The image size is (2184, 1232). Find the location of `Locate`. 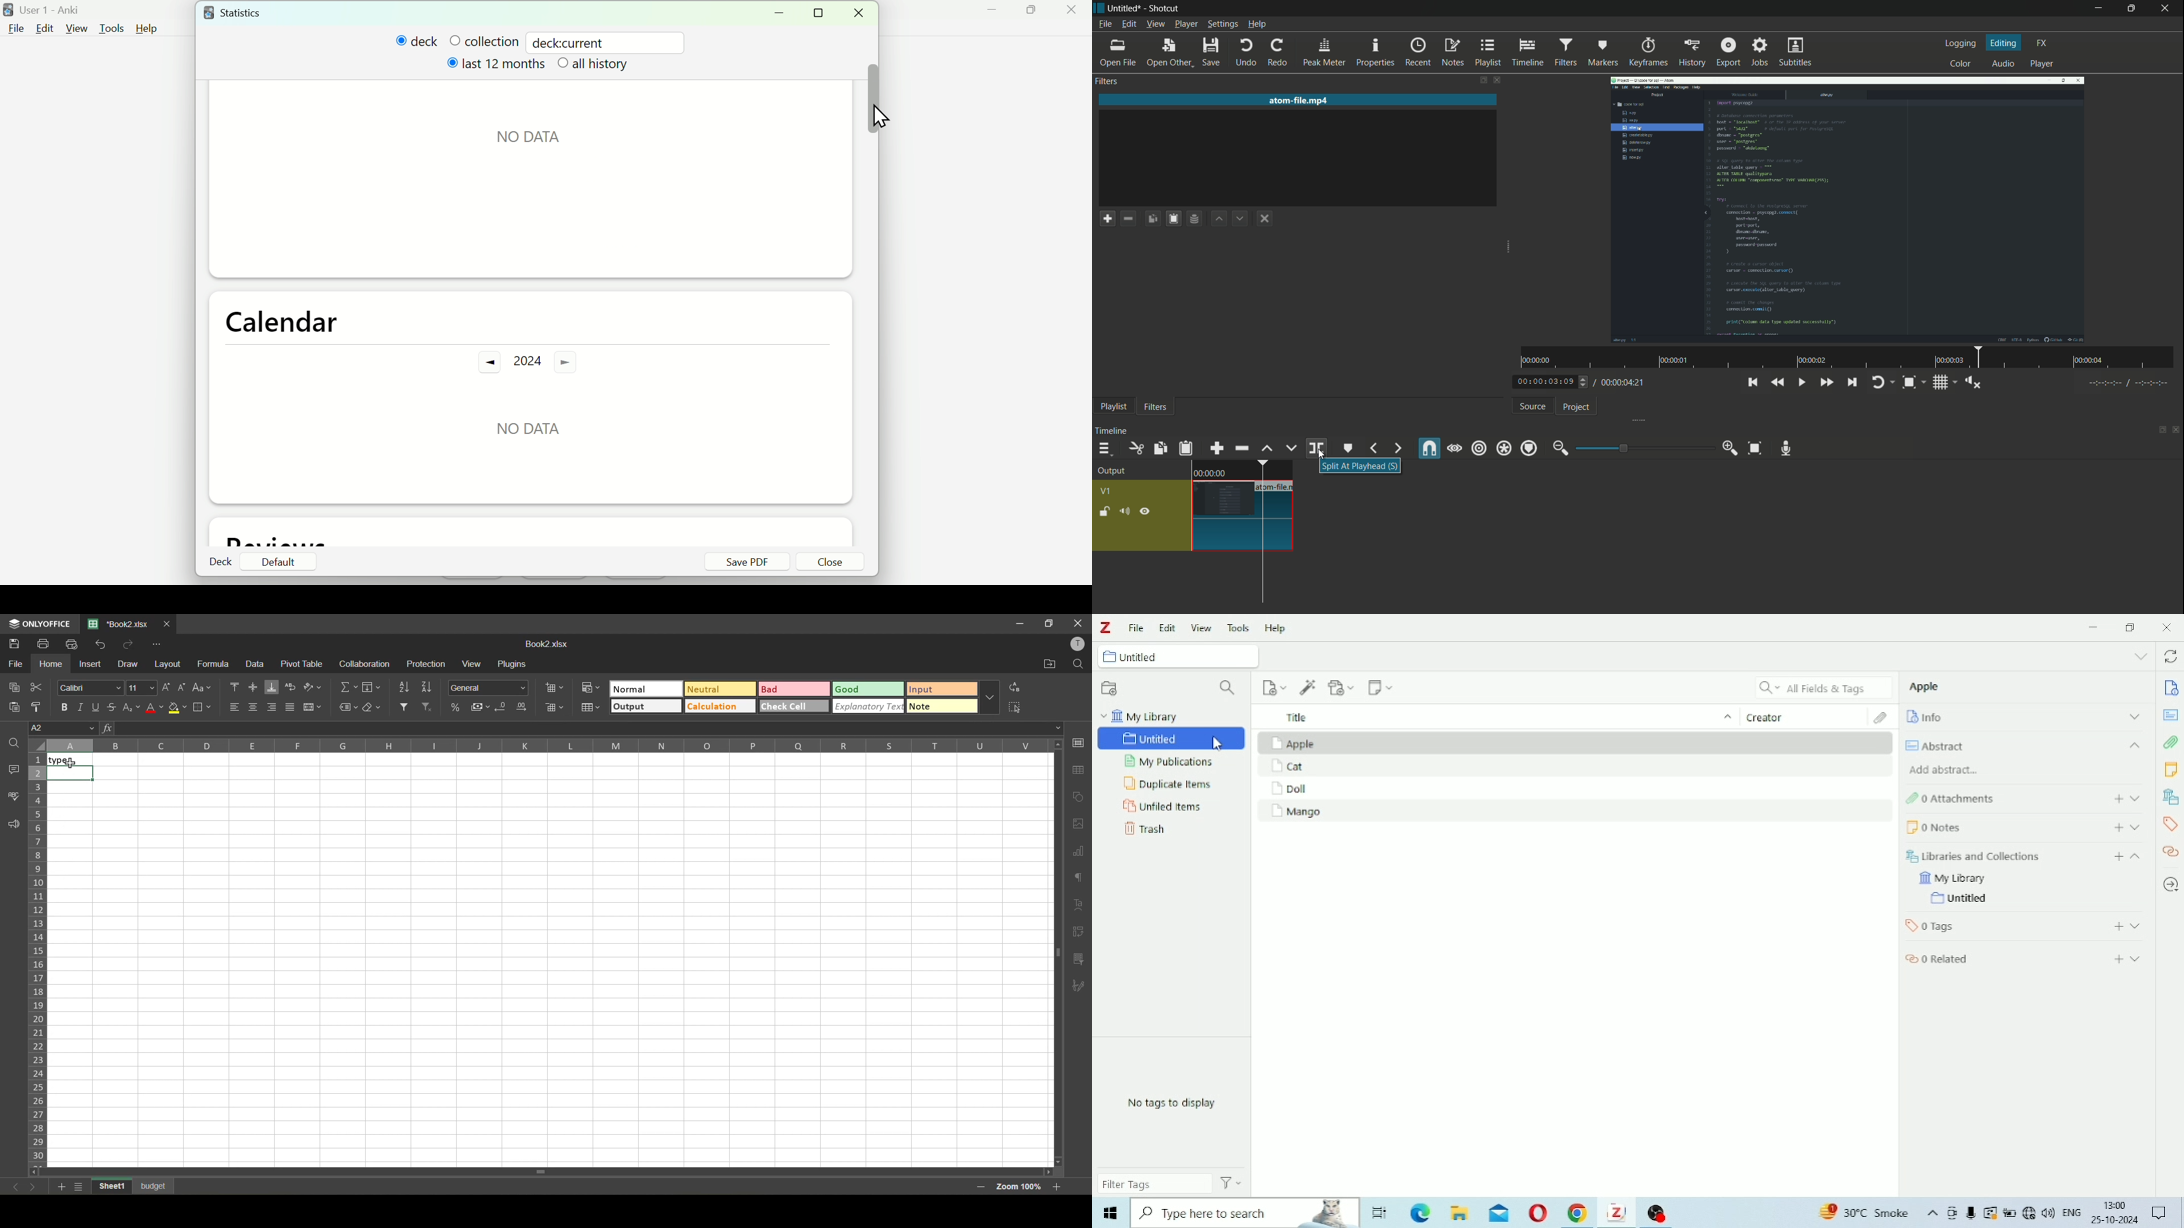

Locate is located at coordinates (2171, 885).